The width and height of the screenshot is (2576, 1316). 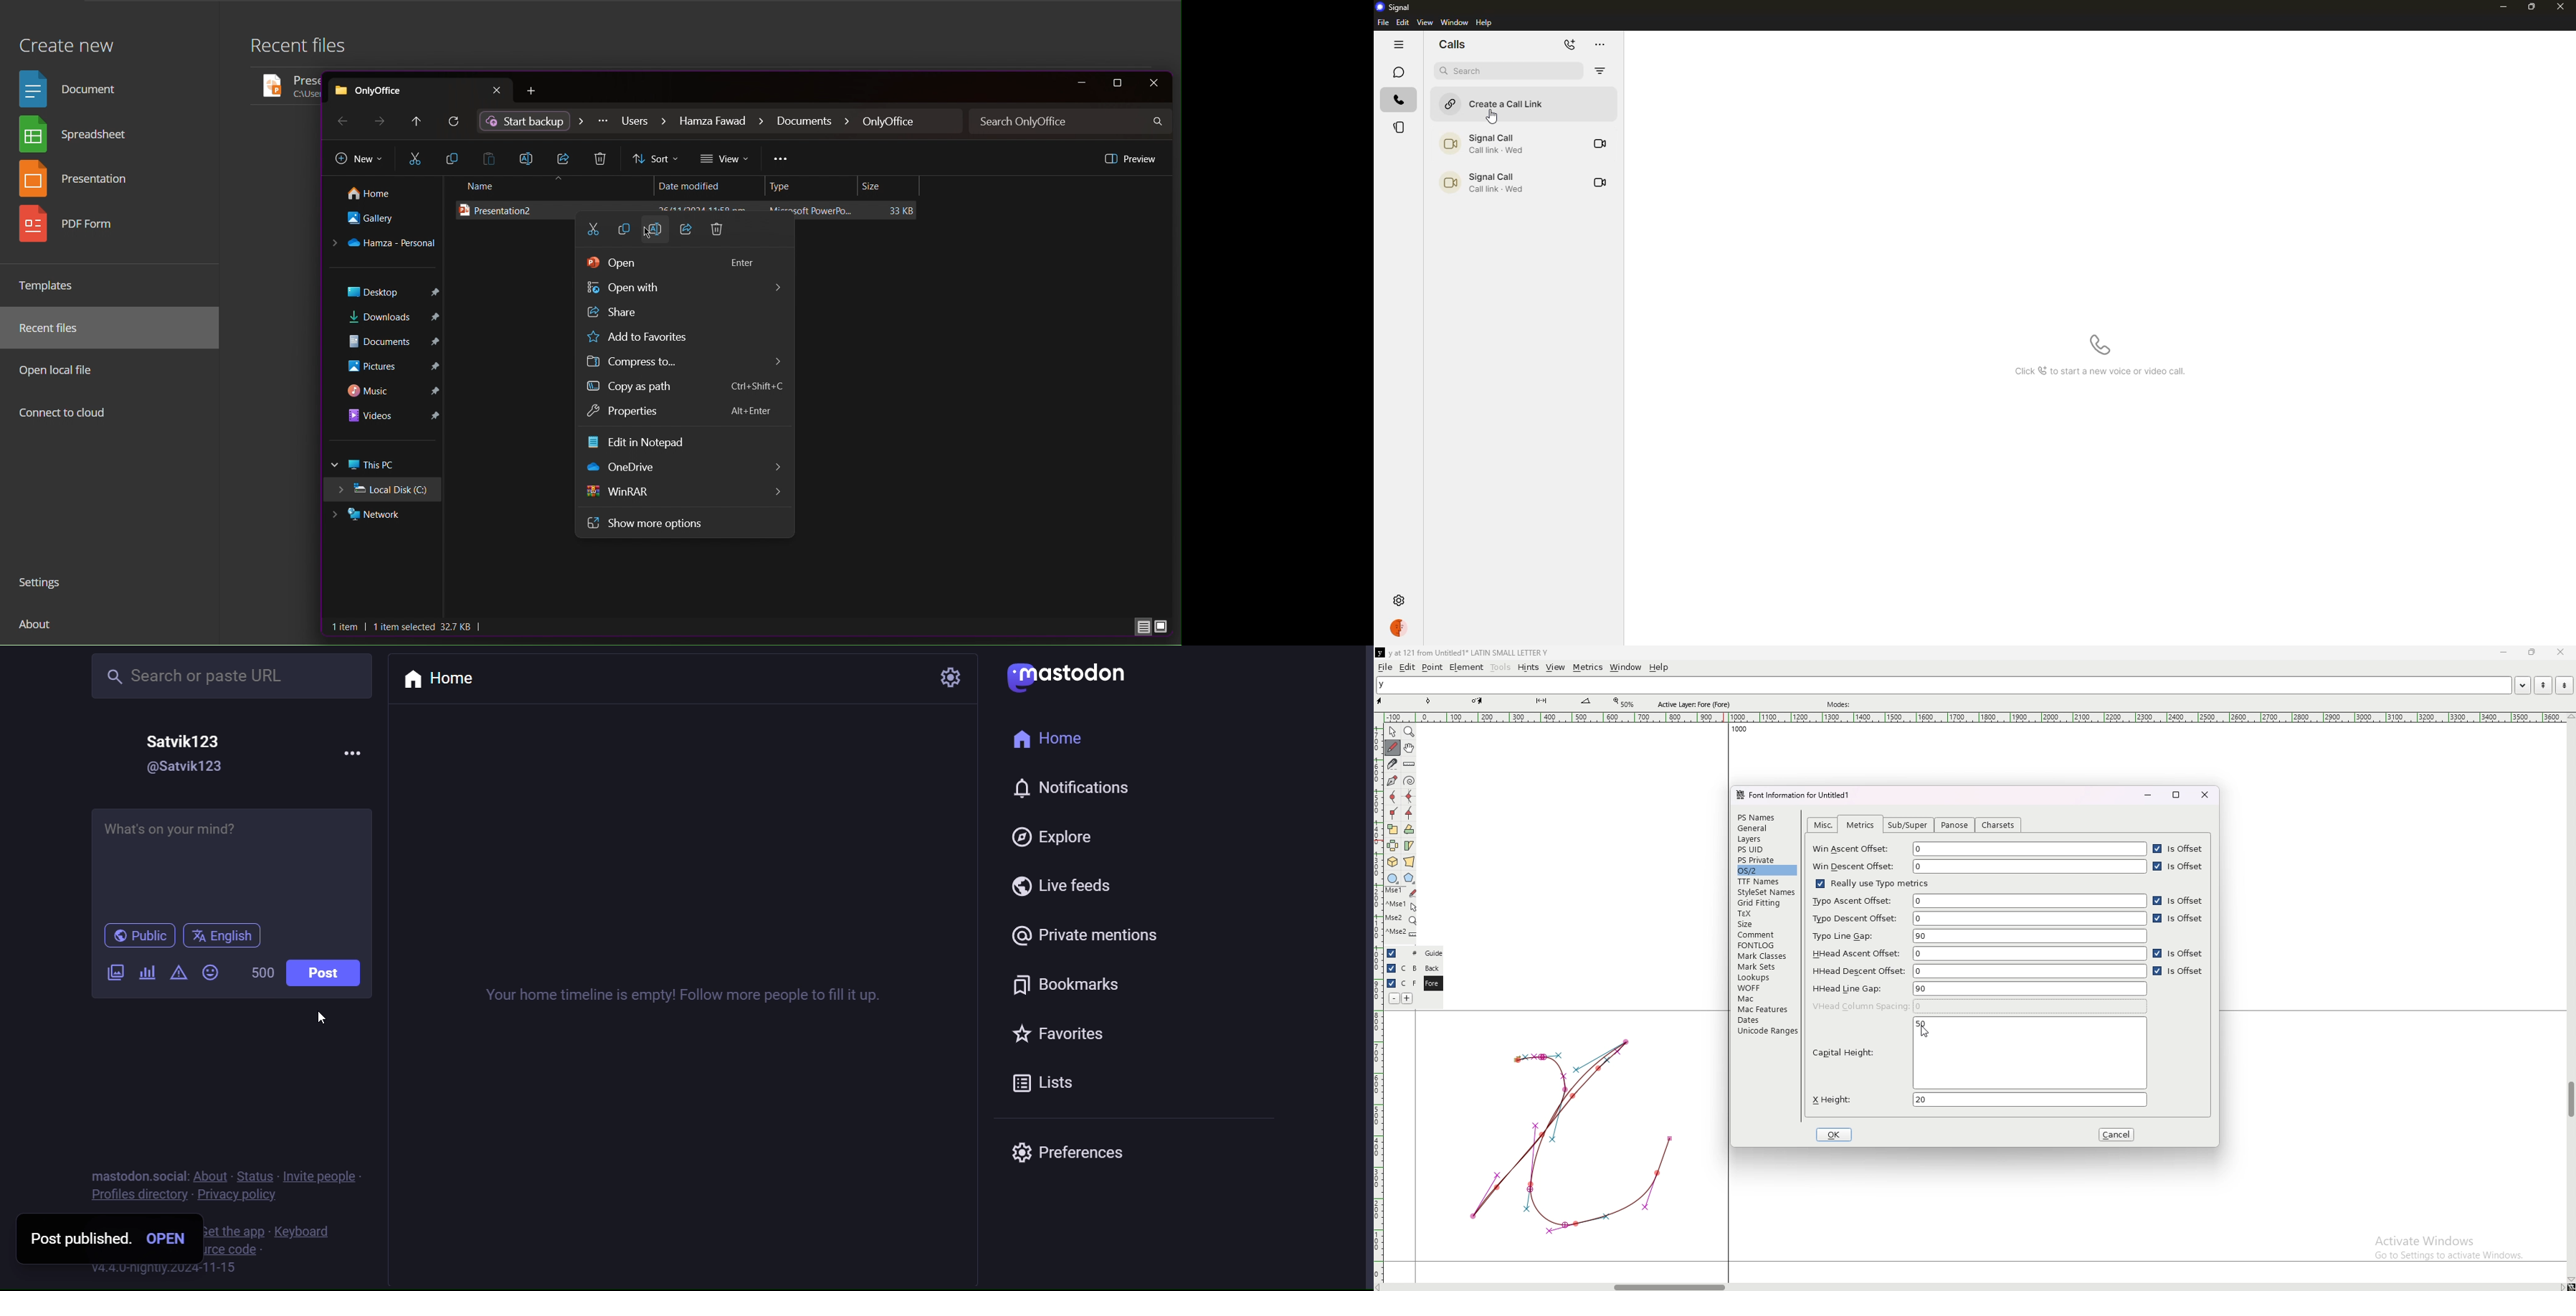 What do you see at coordinates (1871, 883) in the screenshot?
I see `really use typo metrics` at bounding box center [1871, 883].